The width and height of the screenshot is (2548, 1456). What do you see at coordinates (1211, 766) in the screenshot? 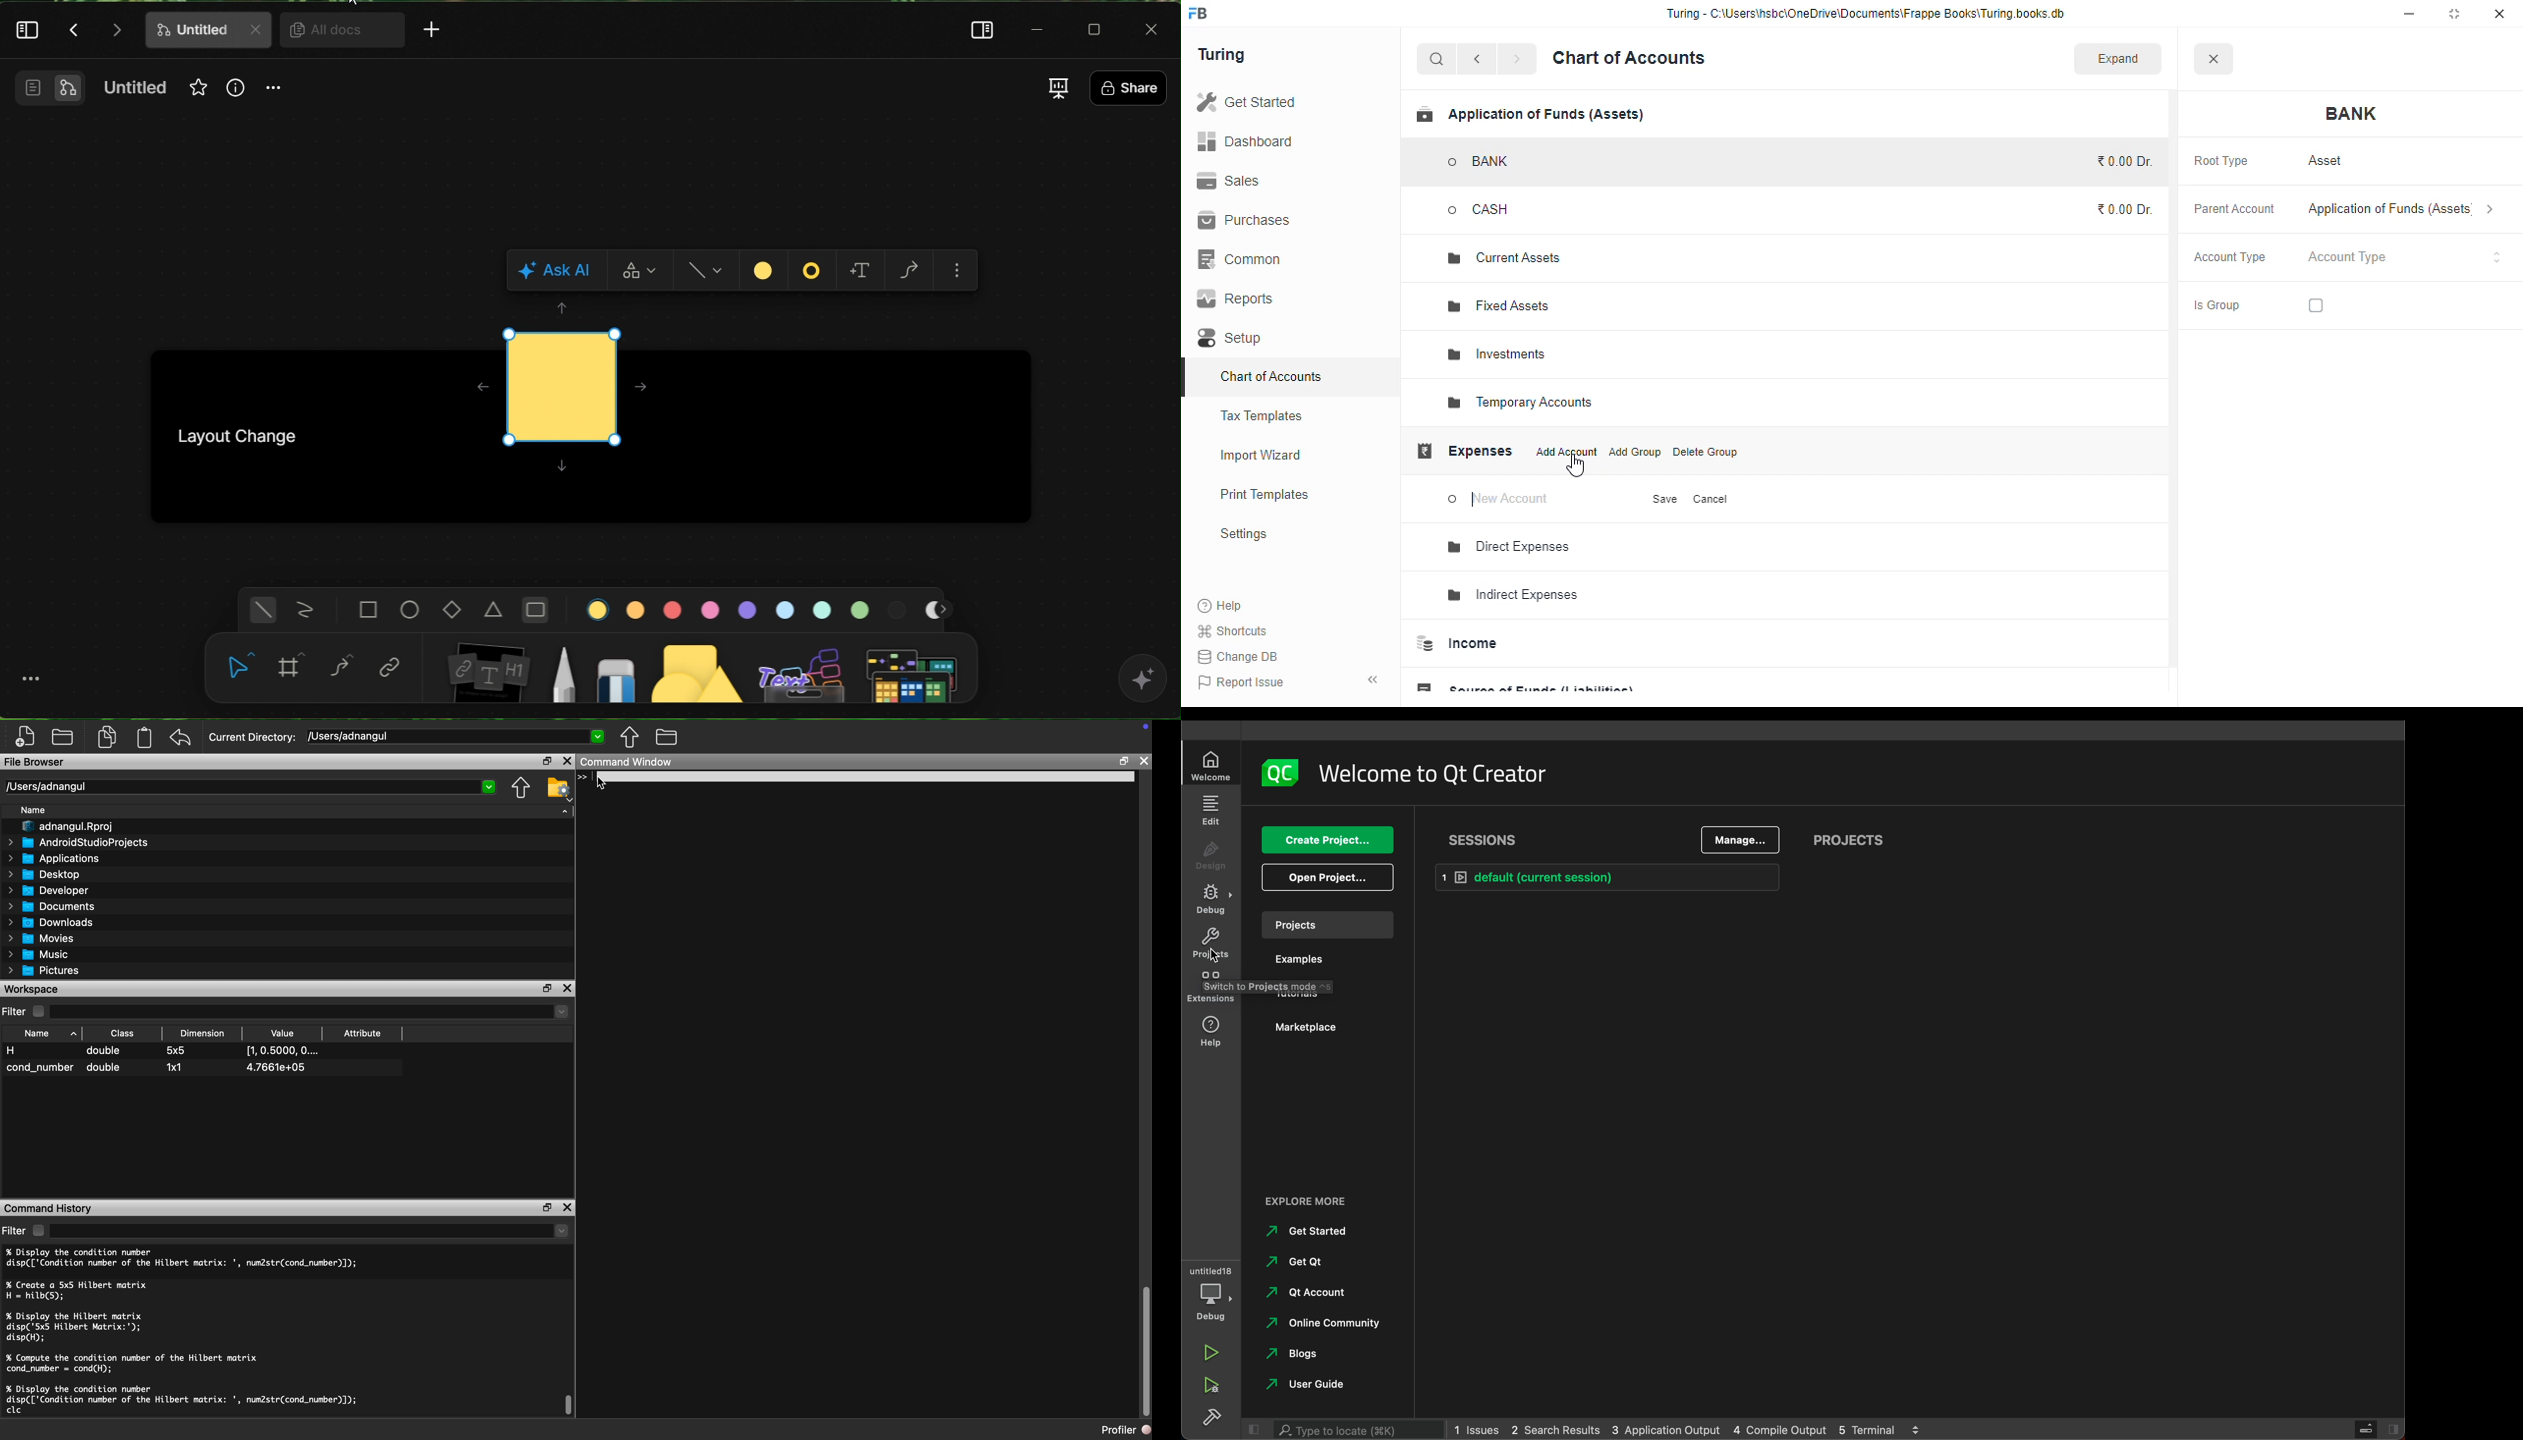
I see `welcome` at bounding box center [1211, 766].